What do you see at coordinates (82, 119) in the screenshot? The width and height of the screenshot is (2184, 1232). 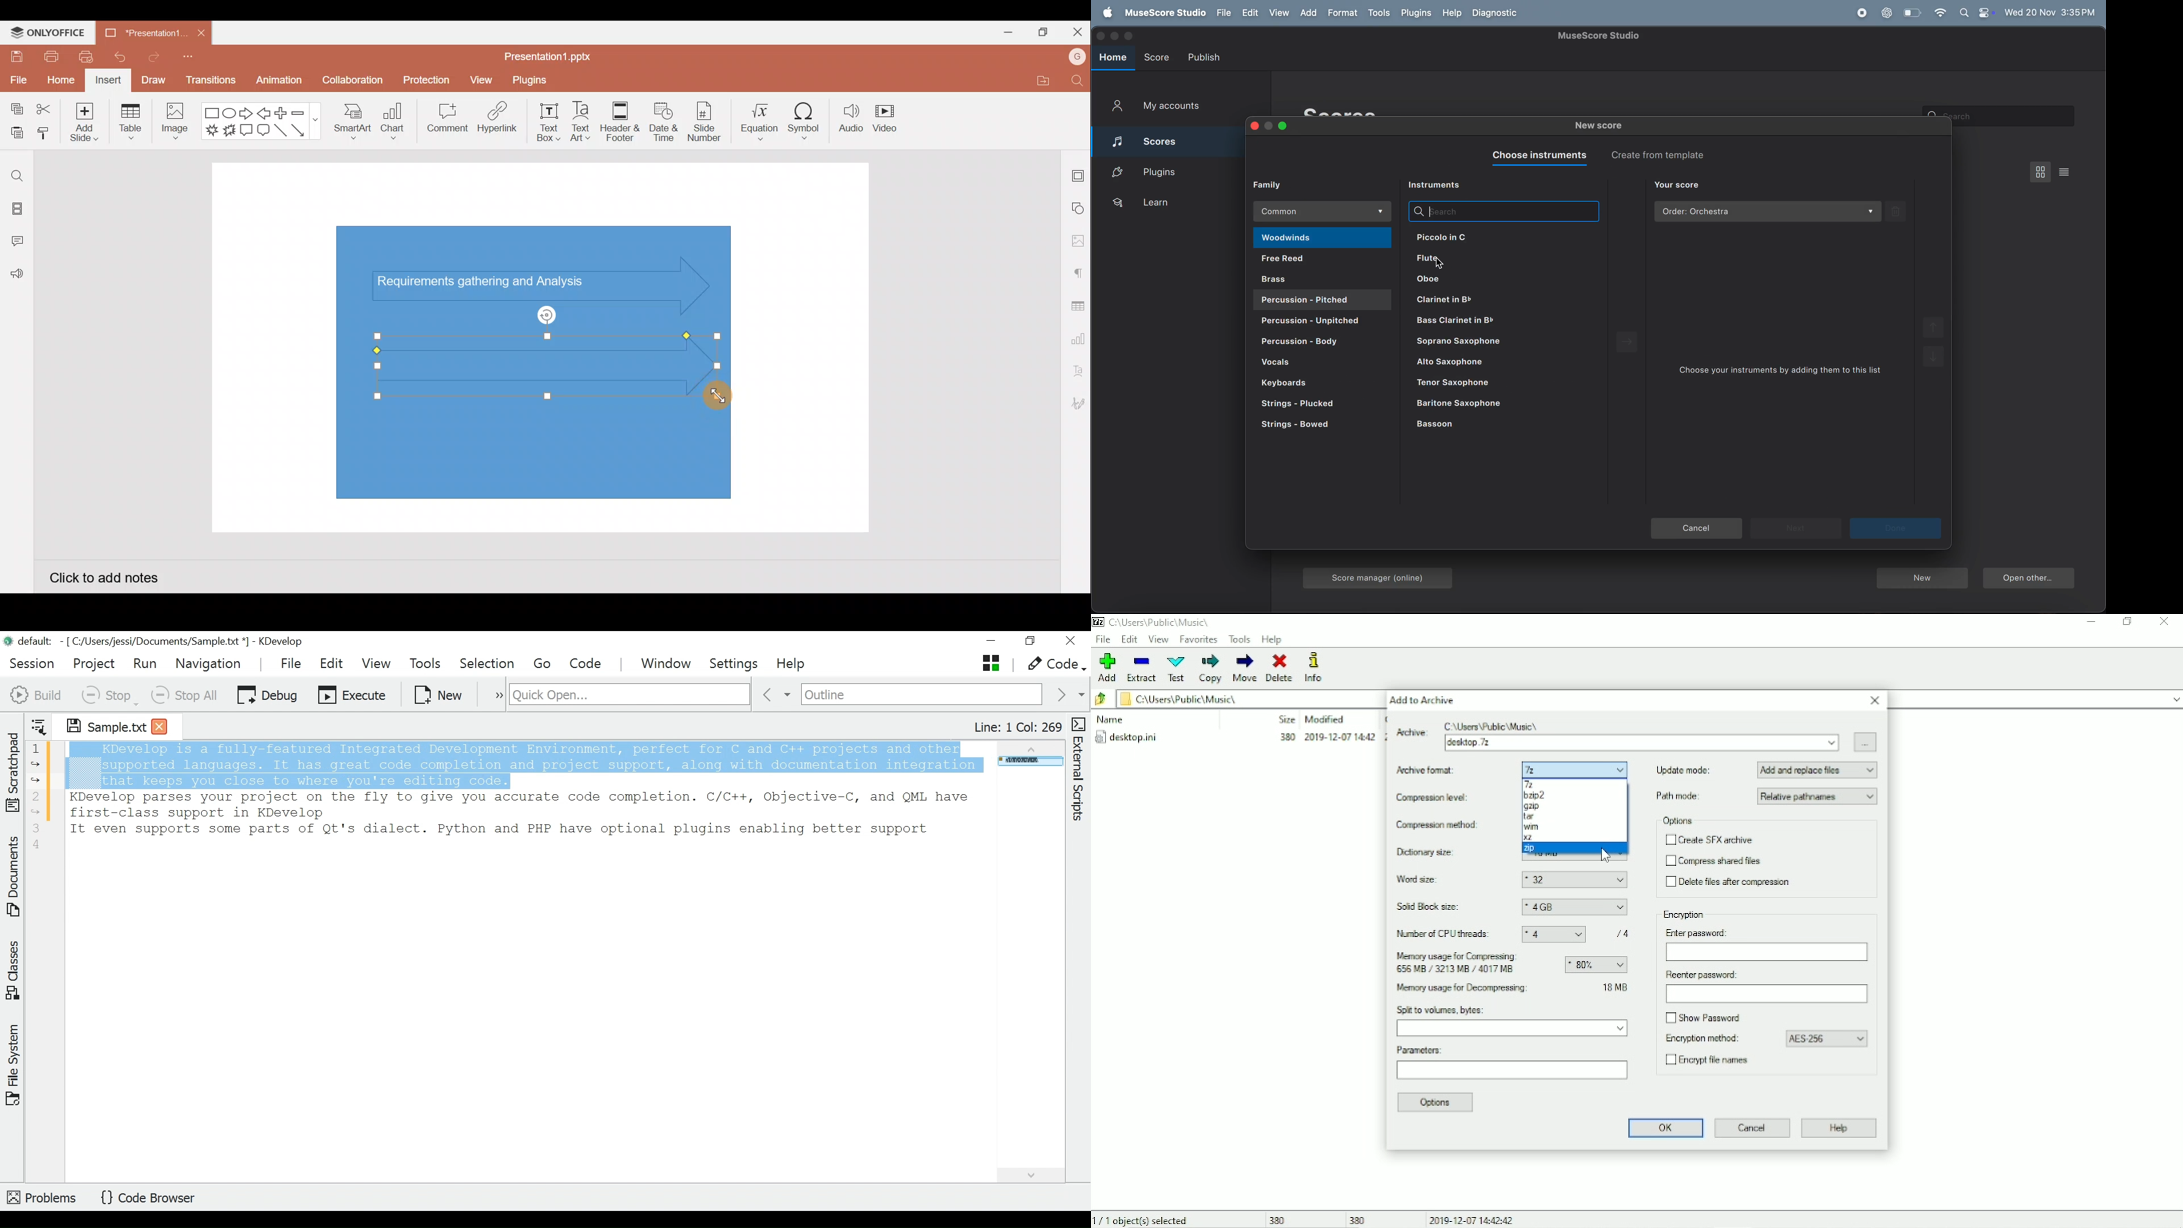 I see `Add slide` at bounding box center [82, 119].